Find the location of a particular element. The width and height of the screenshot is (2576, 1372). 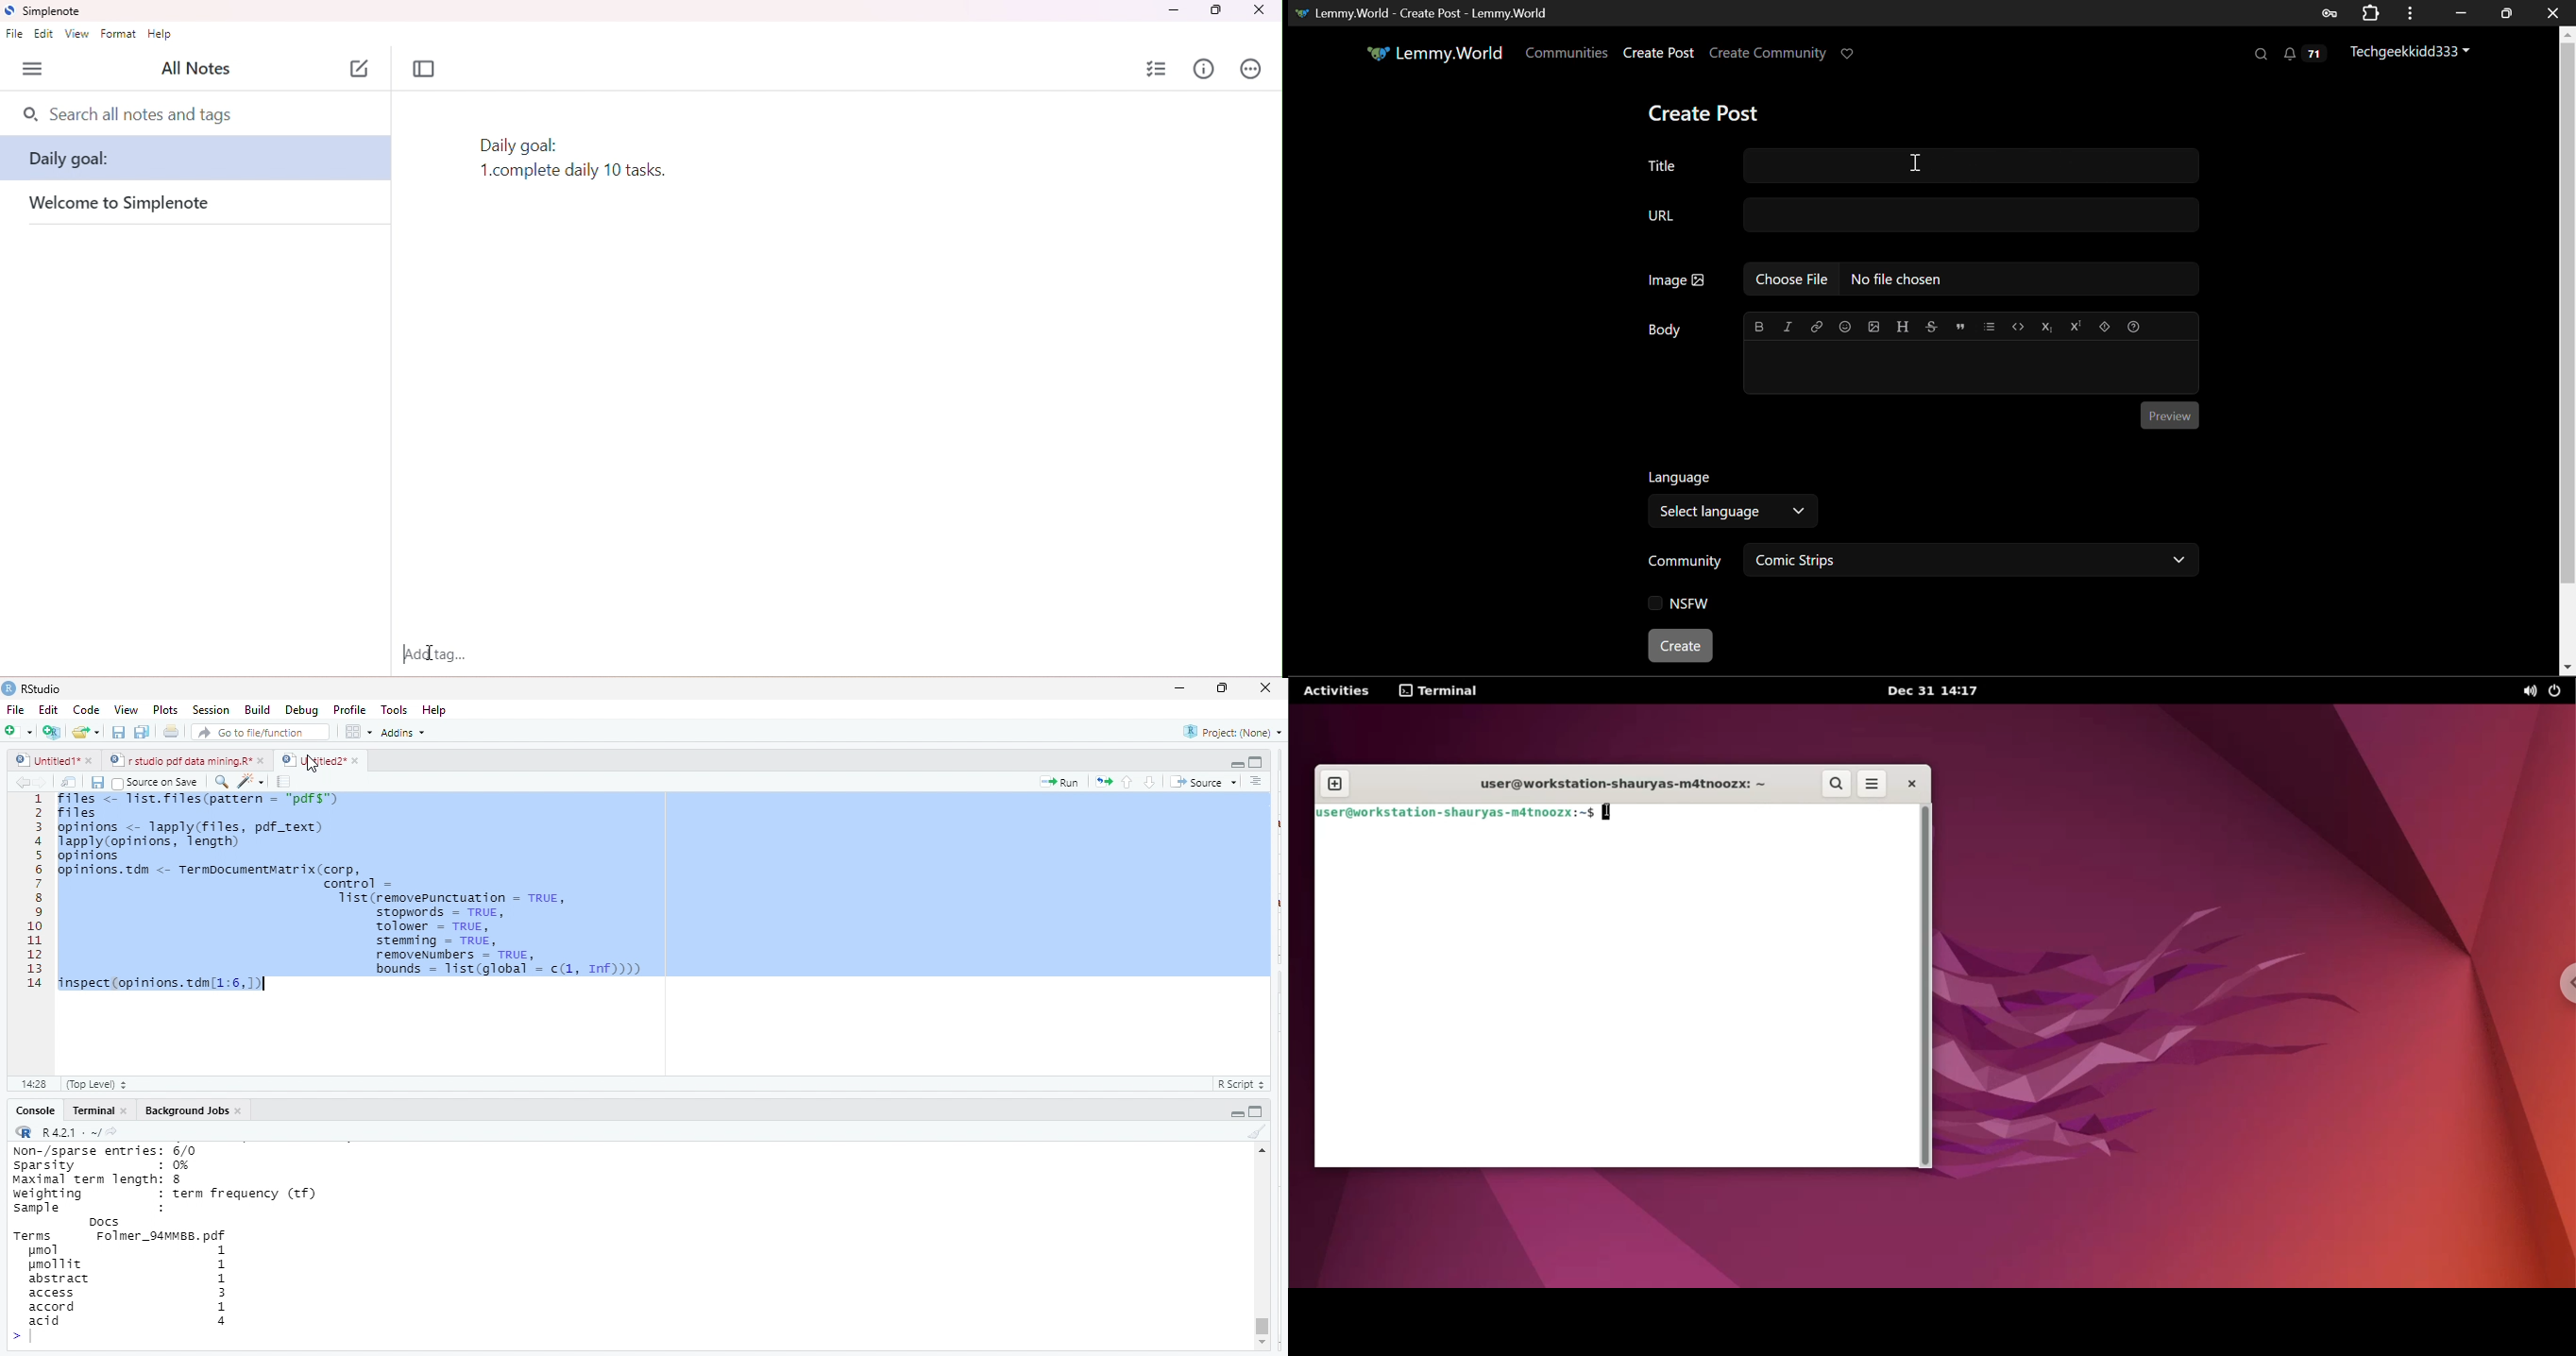

view is located at coordinates (121, 710).